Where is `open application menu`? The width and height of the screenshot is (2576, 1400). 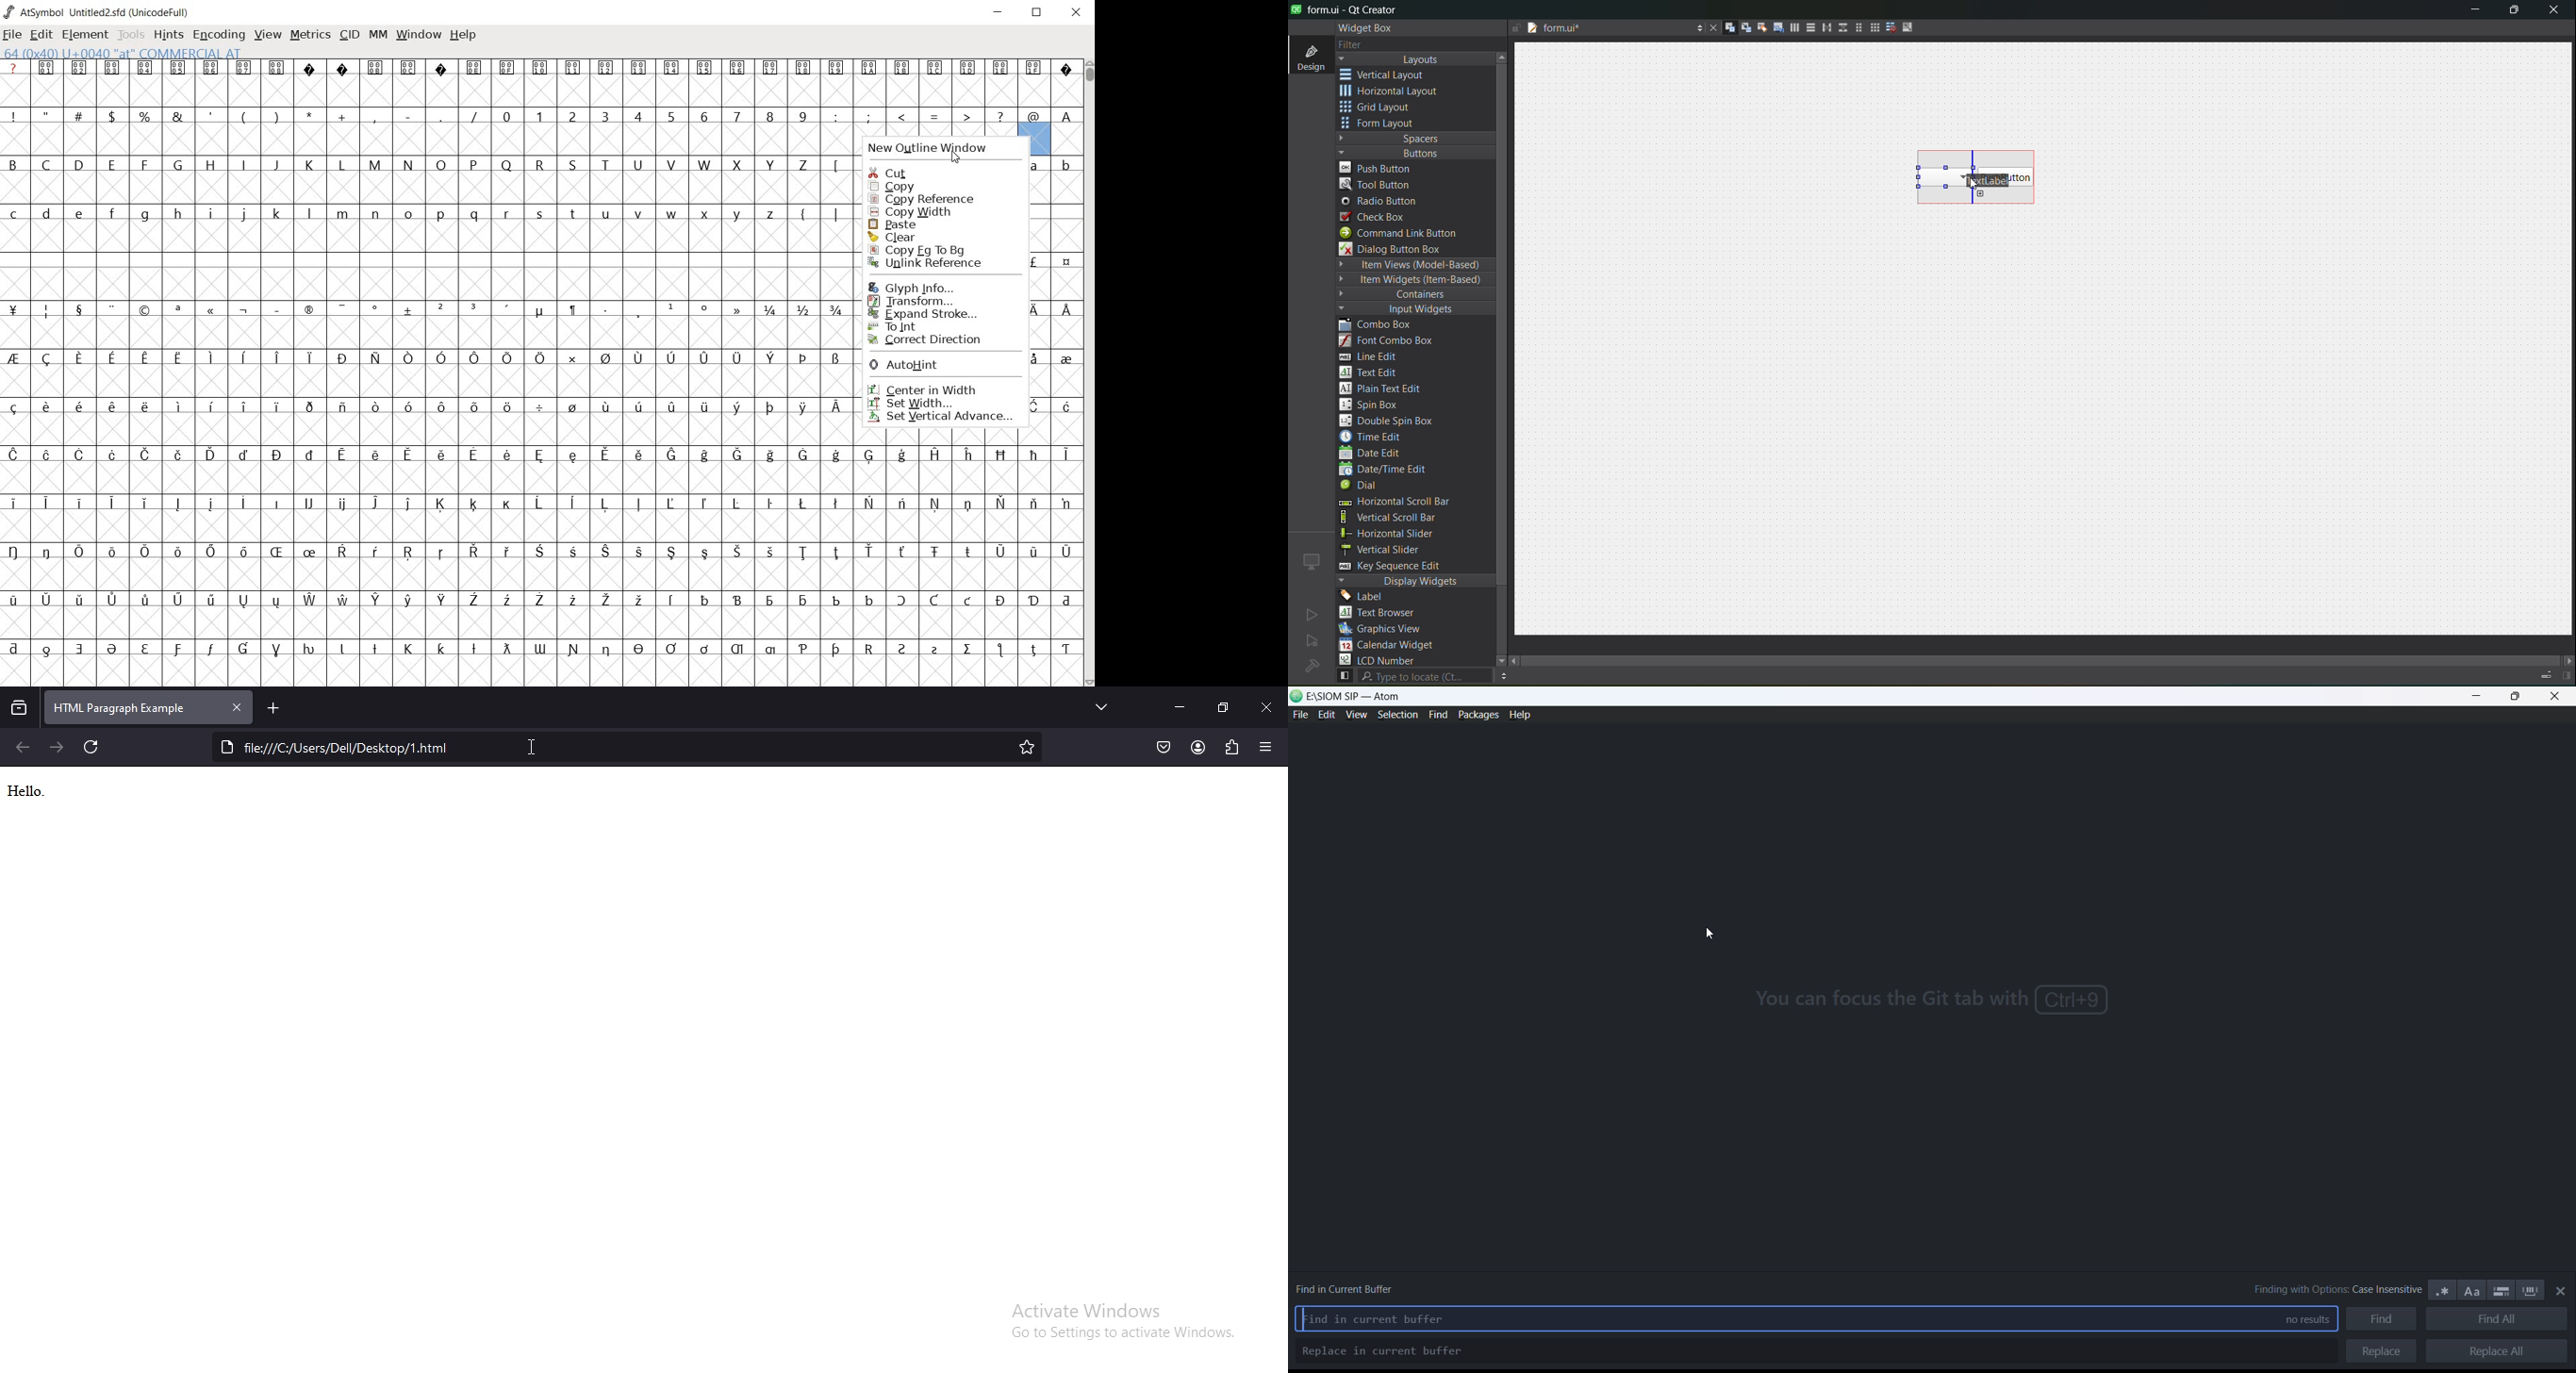 open application menu is located at coordinates (1265, 747).